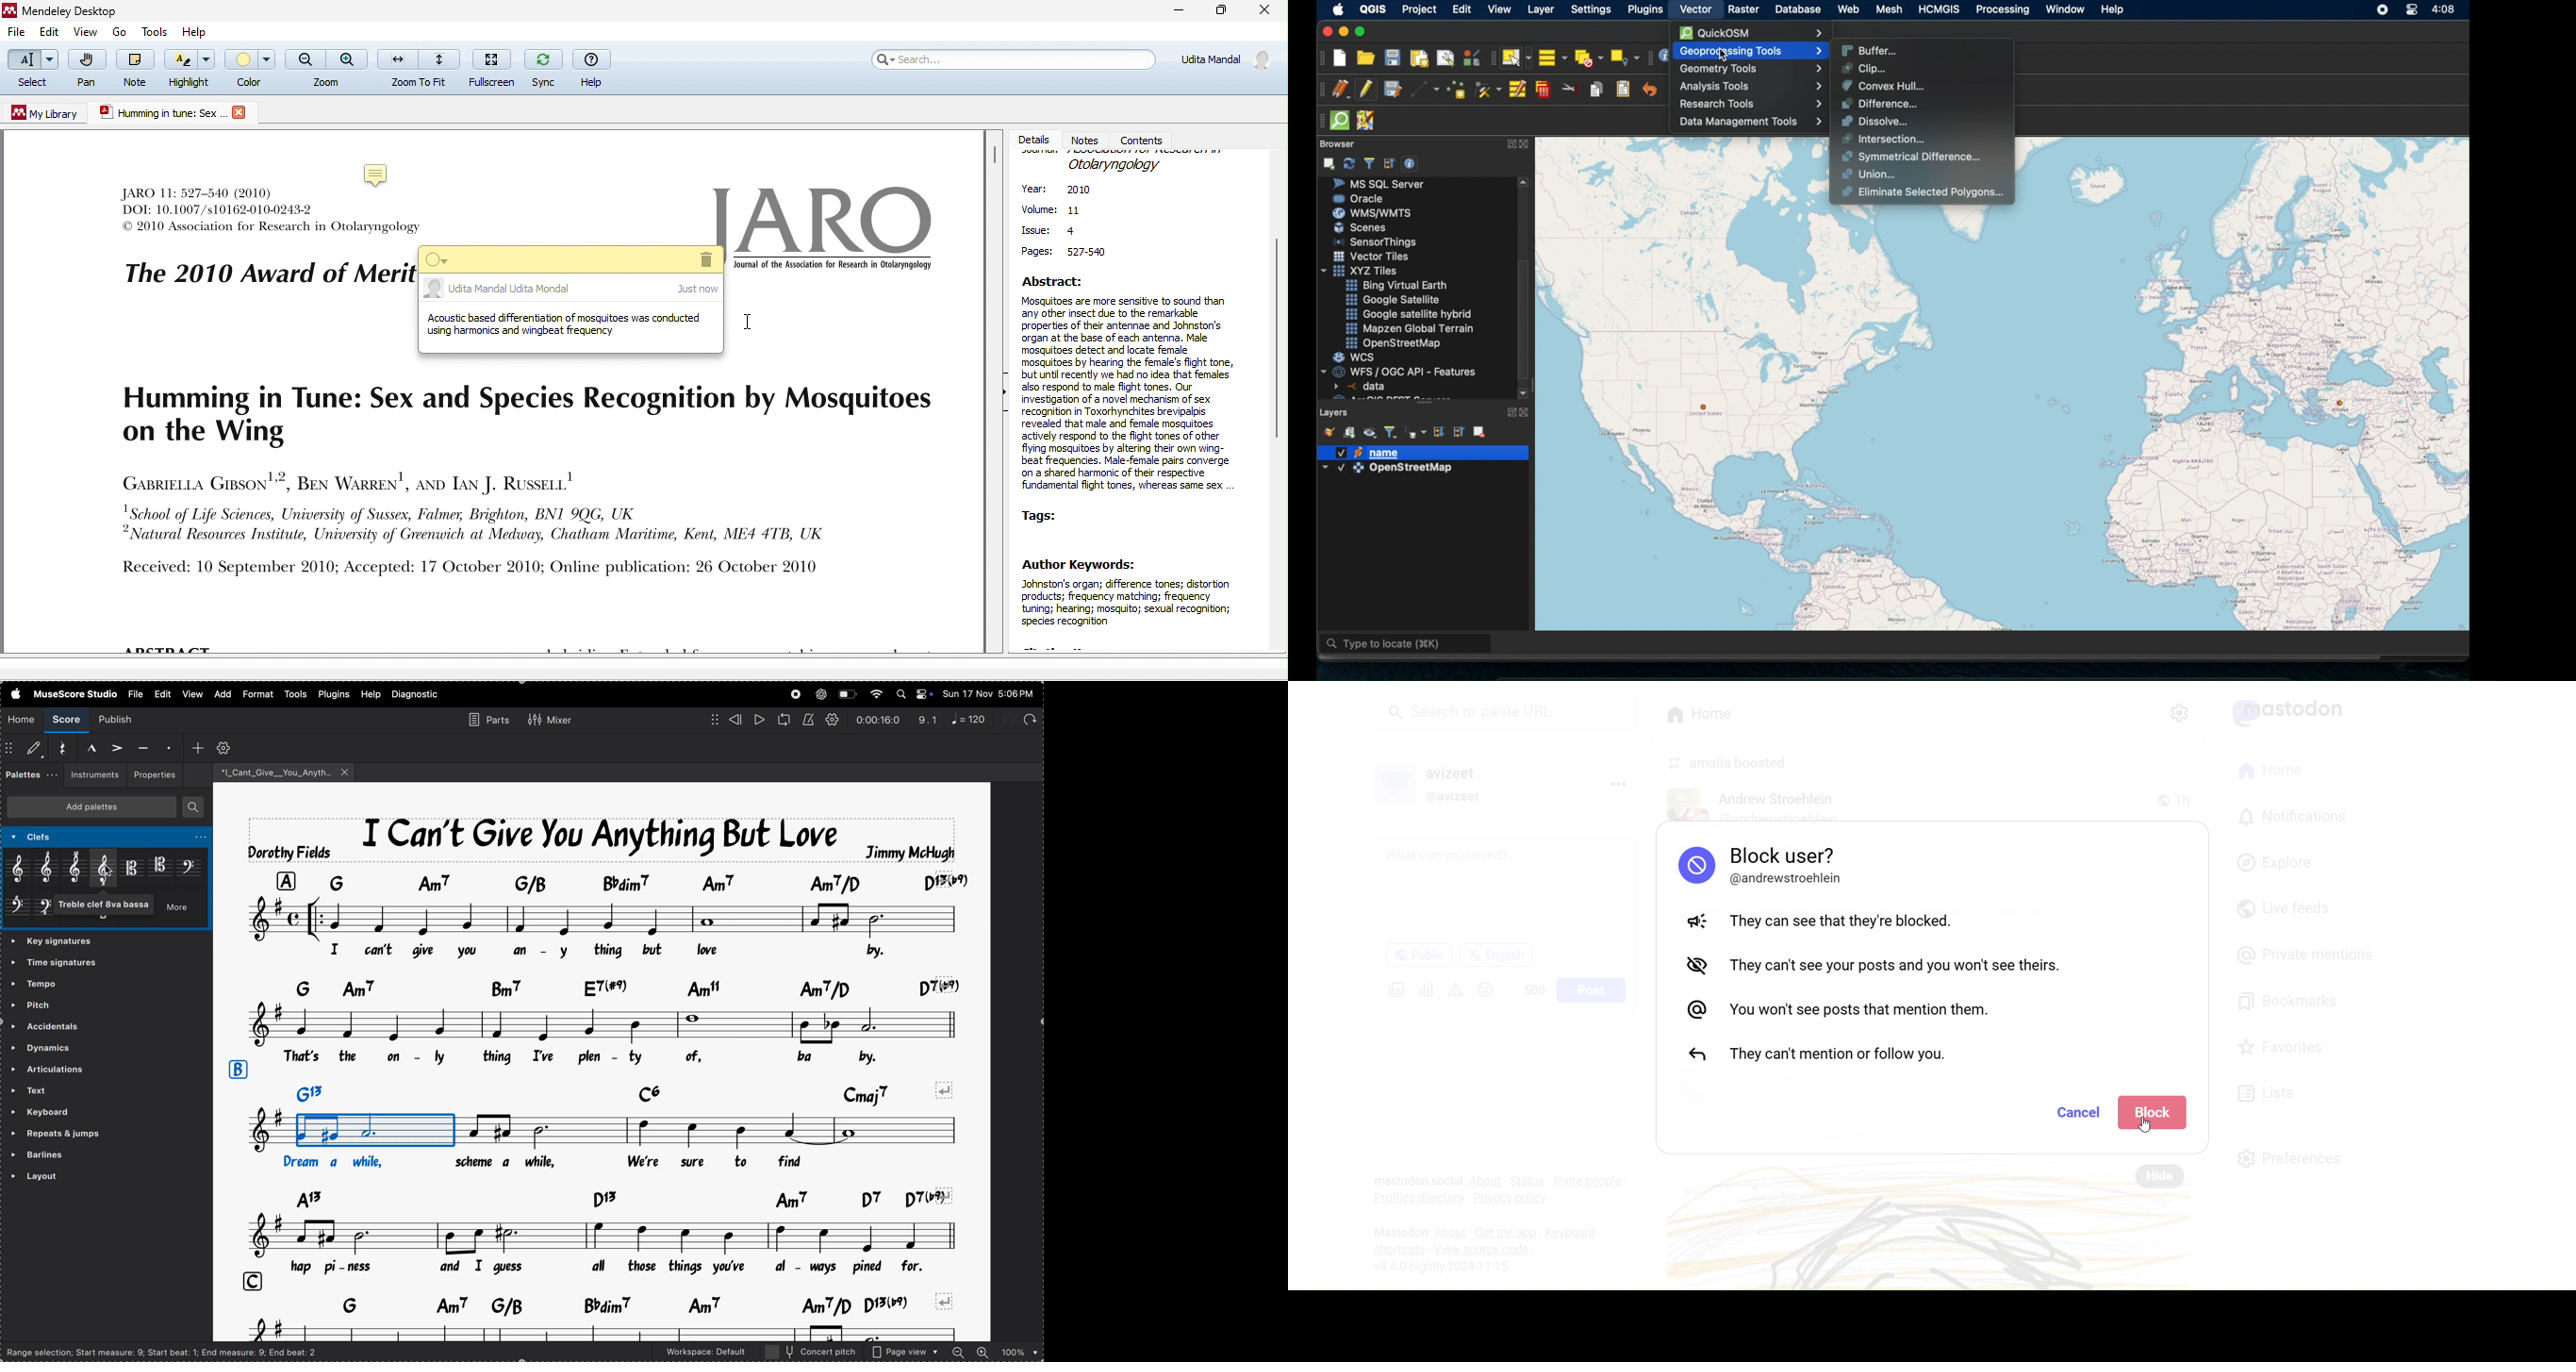 This screenshot has height=1372, width=2576. I want to click on key notes, so click(605, 1305).